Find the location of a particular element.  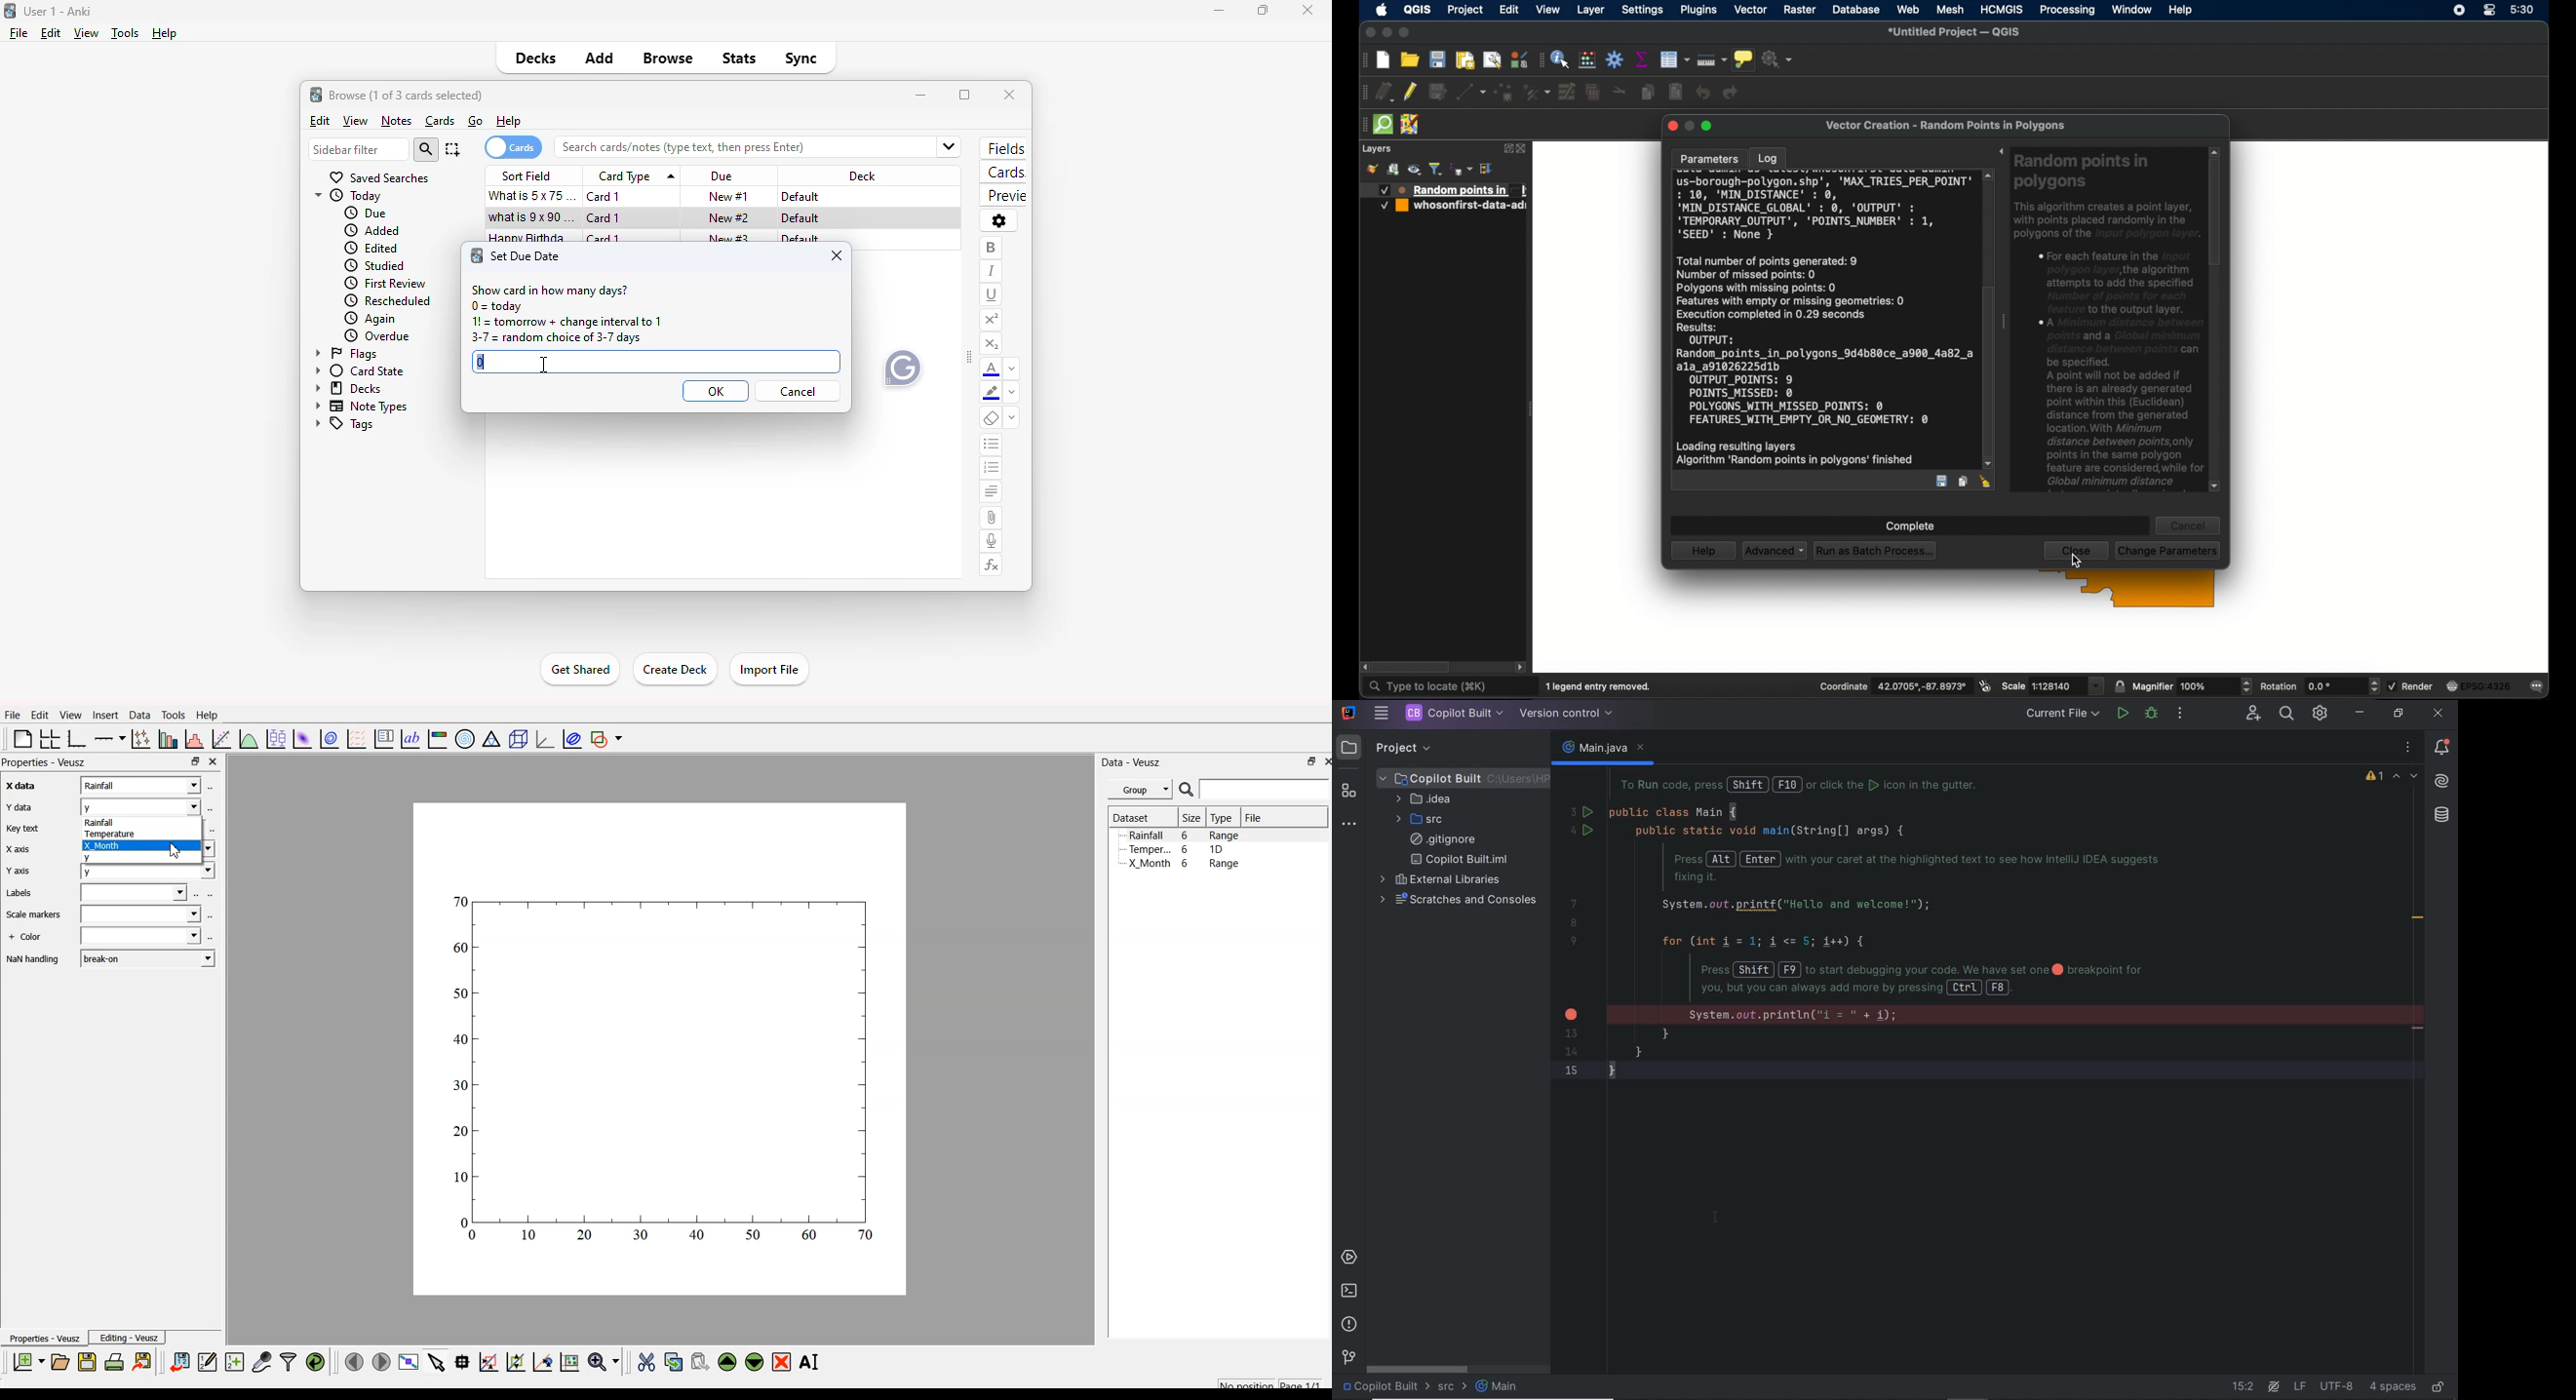

rescheduled is located at coordinates (388, 301).